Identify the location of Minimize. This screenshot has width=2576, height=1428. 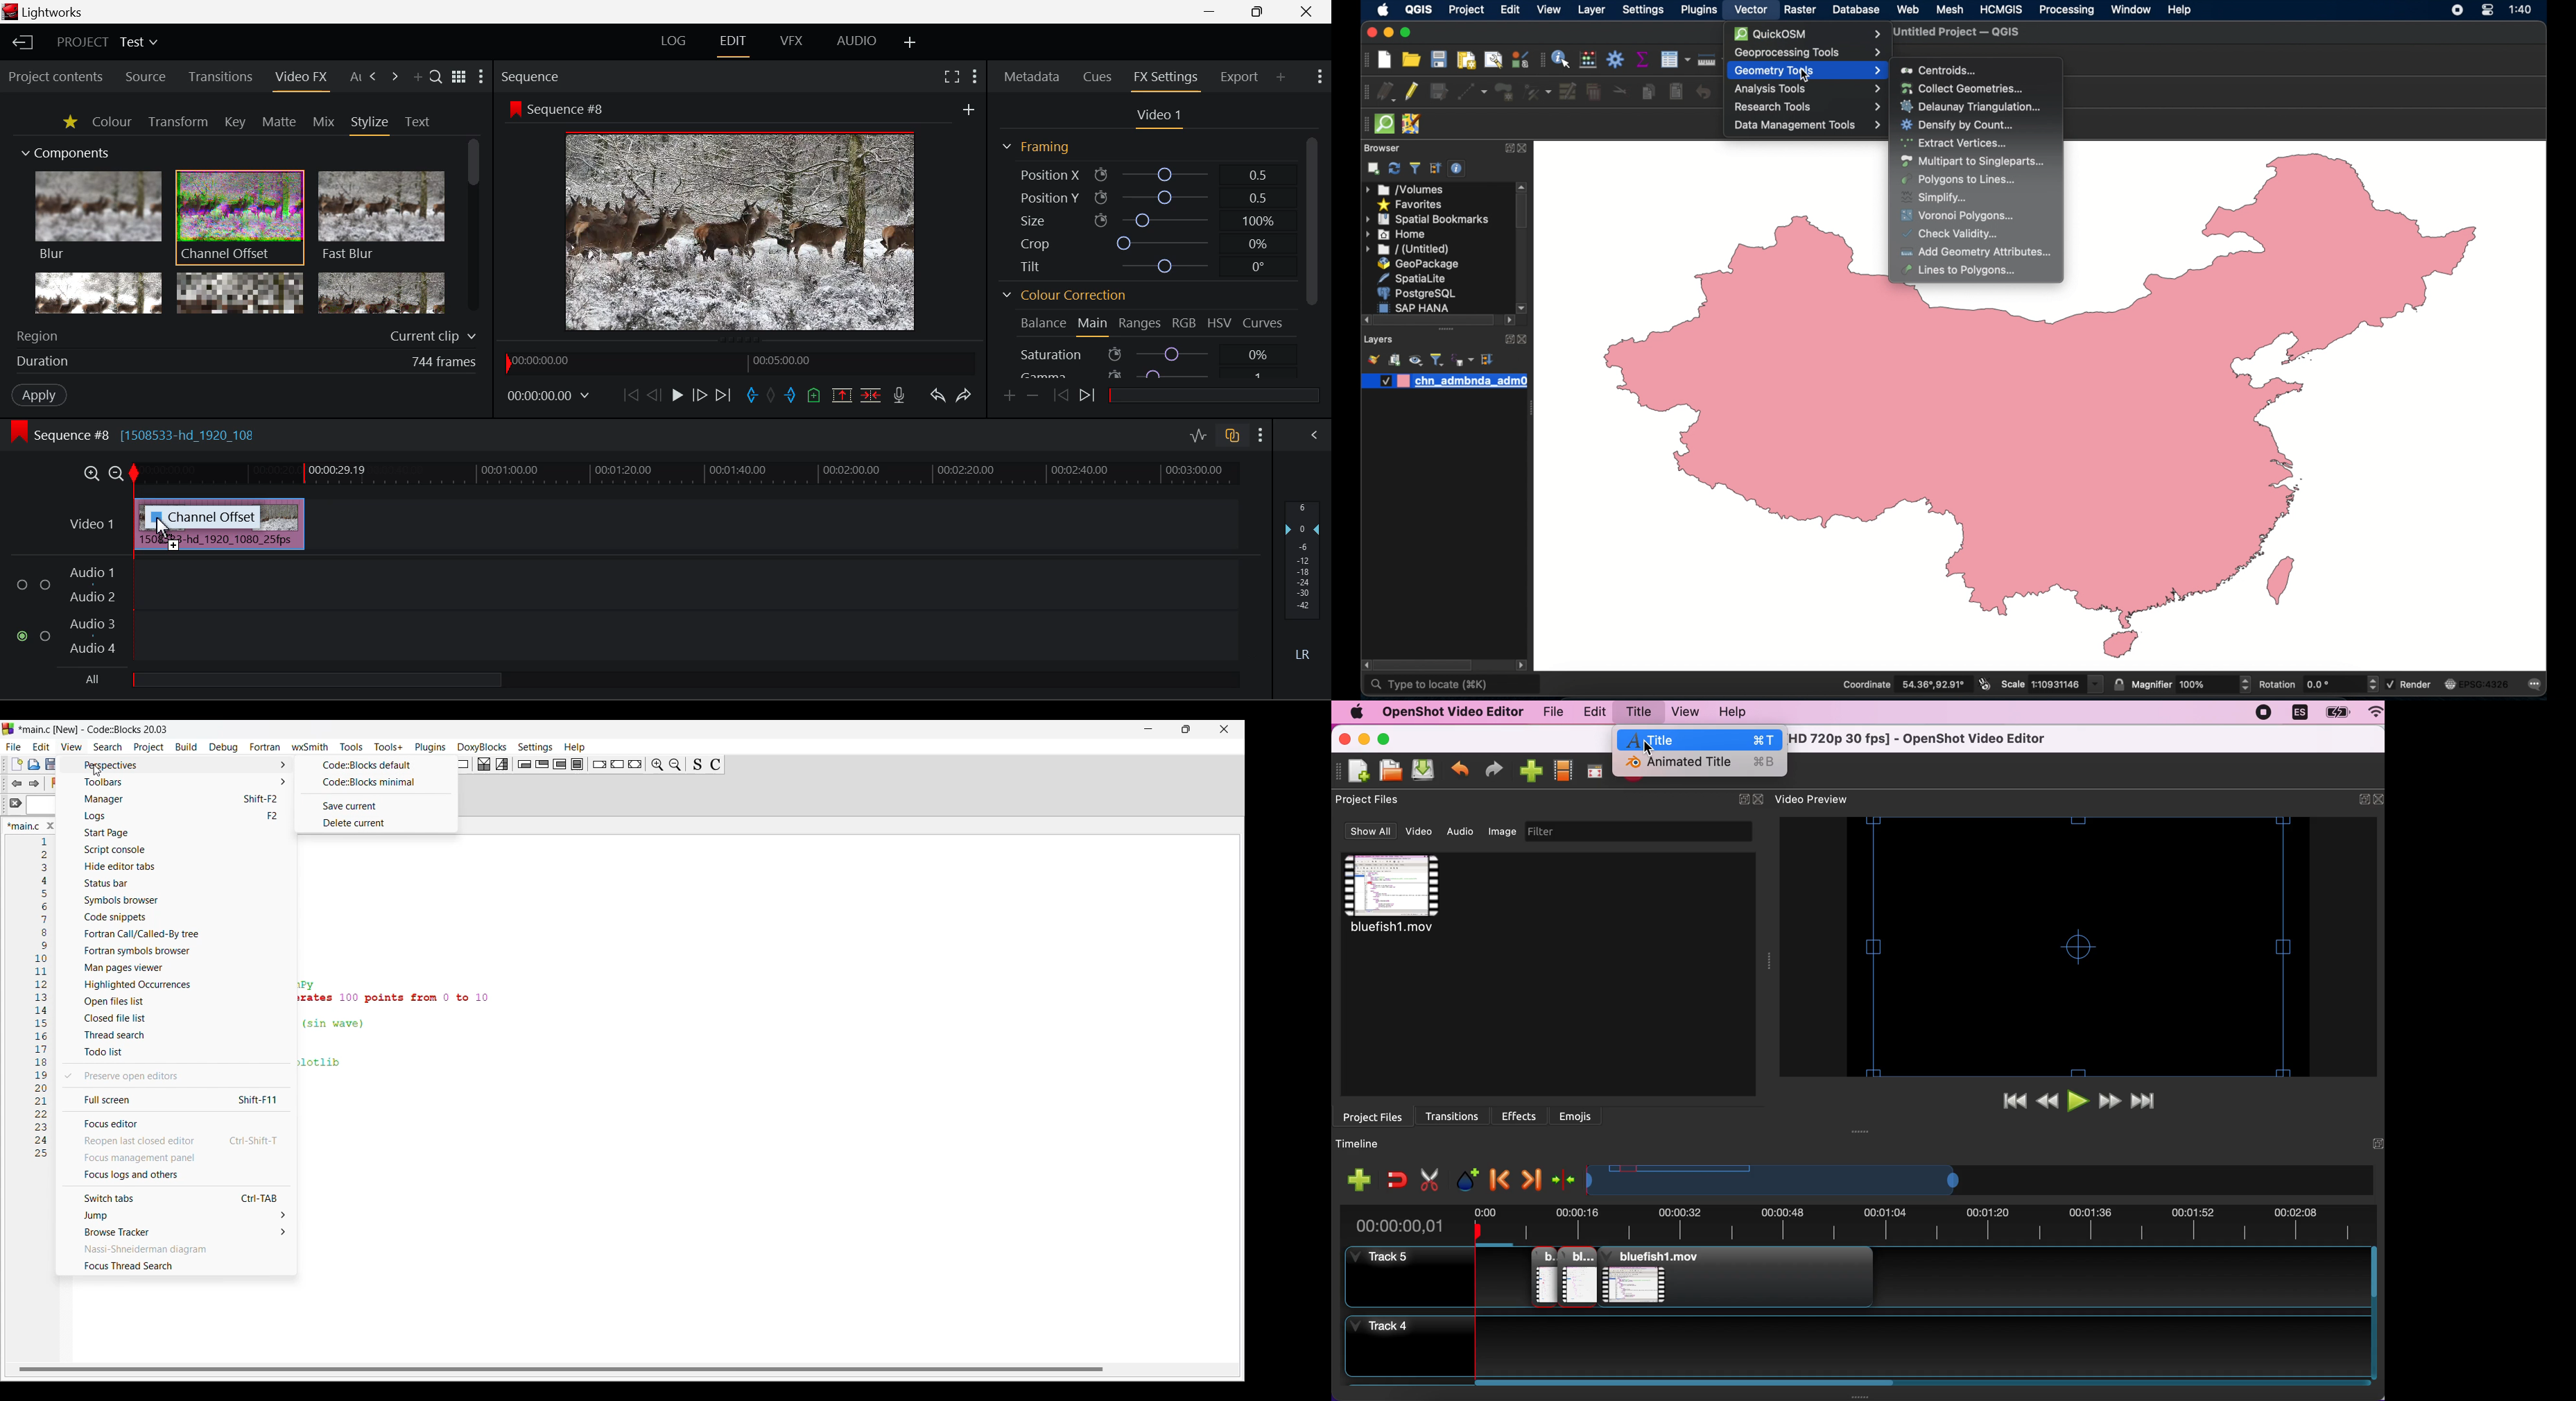
(1149, 729).